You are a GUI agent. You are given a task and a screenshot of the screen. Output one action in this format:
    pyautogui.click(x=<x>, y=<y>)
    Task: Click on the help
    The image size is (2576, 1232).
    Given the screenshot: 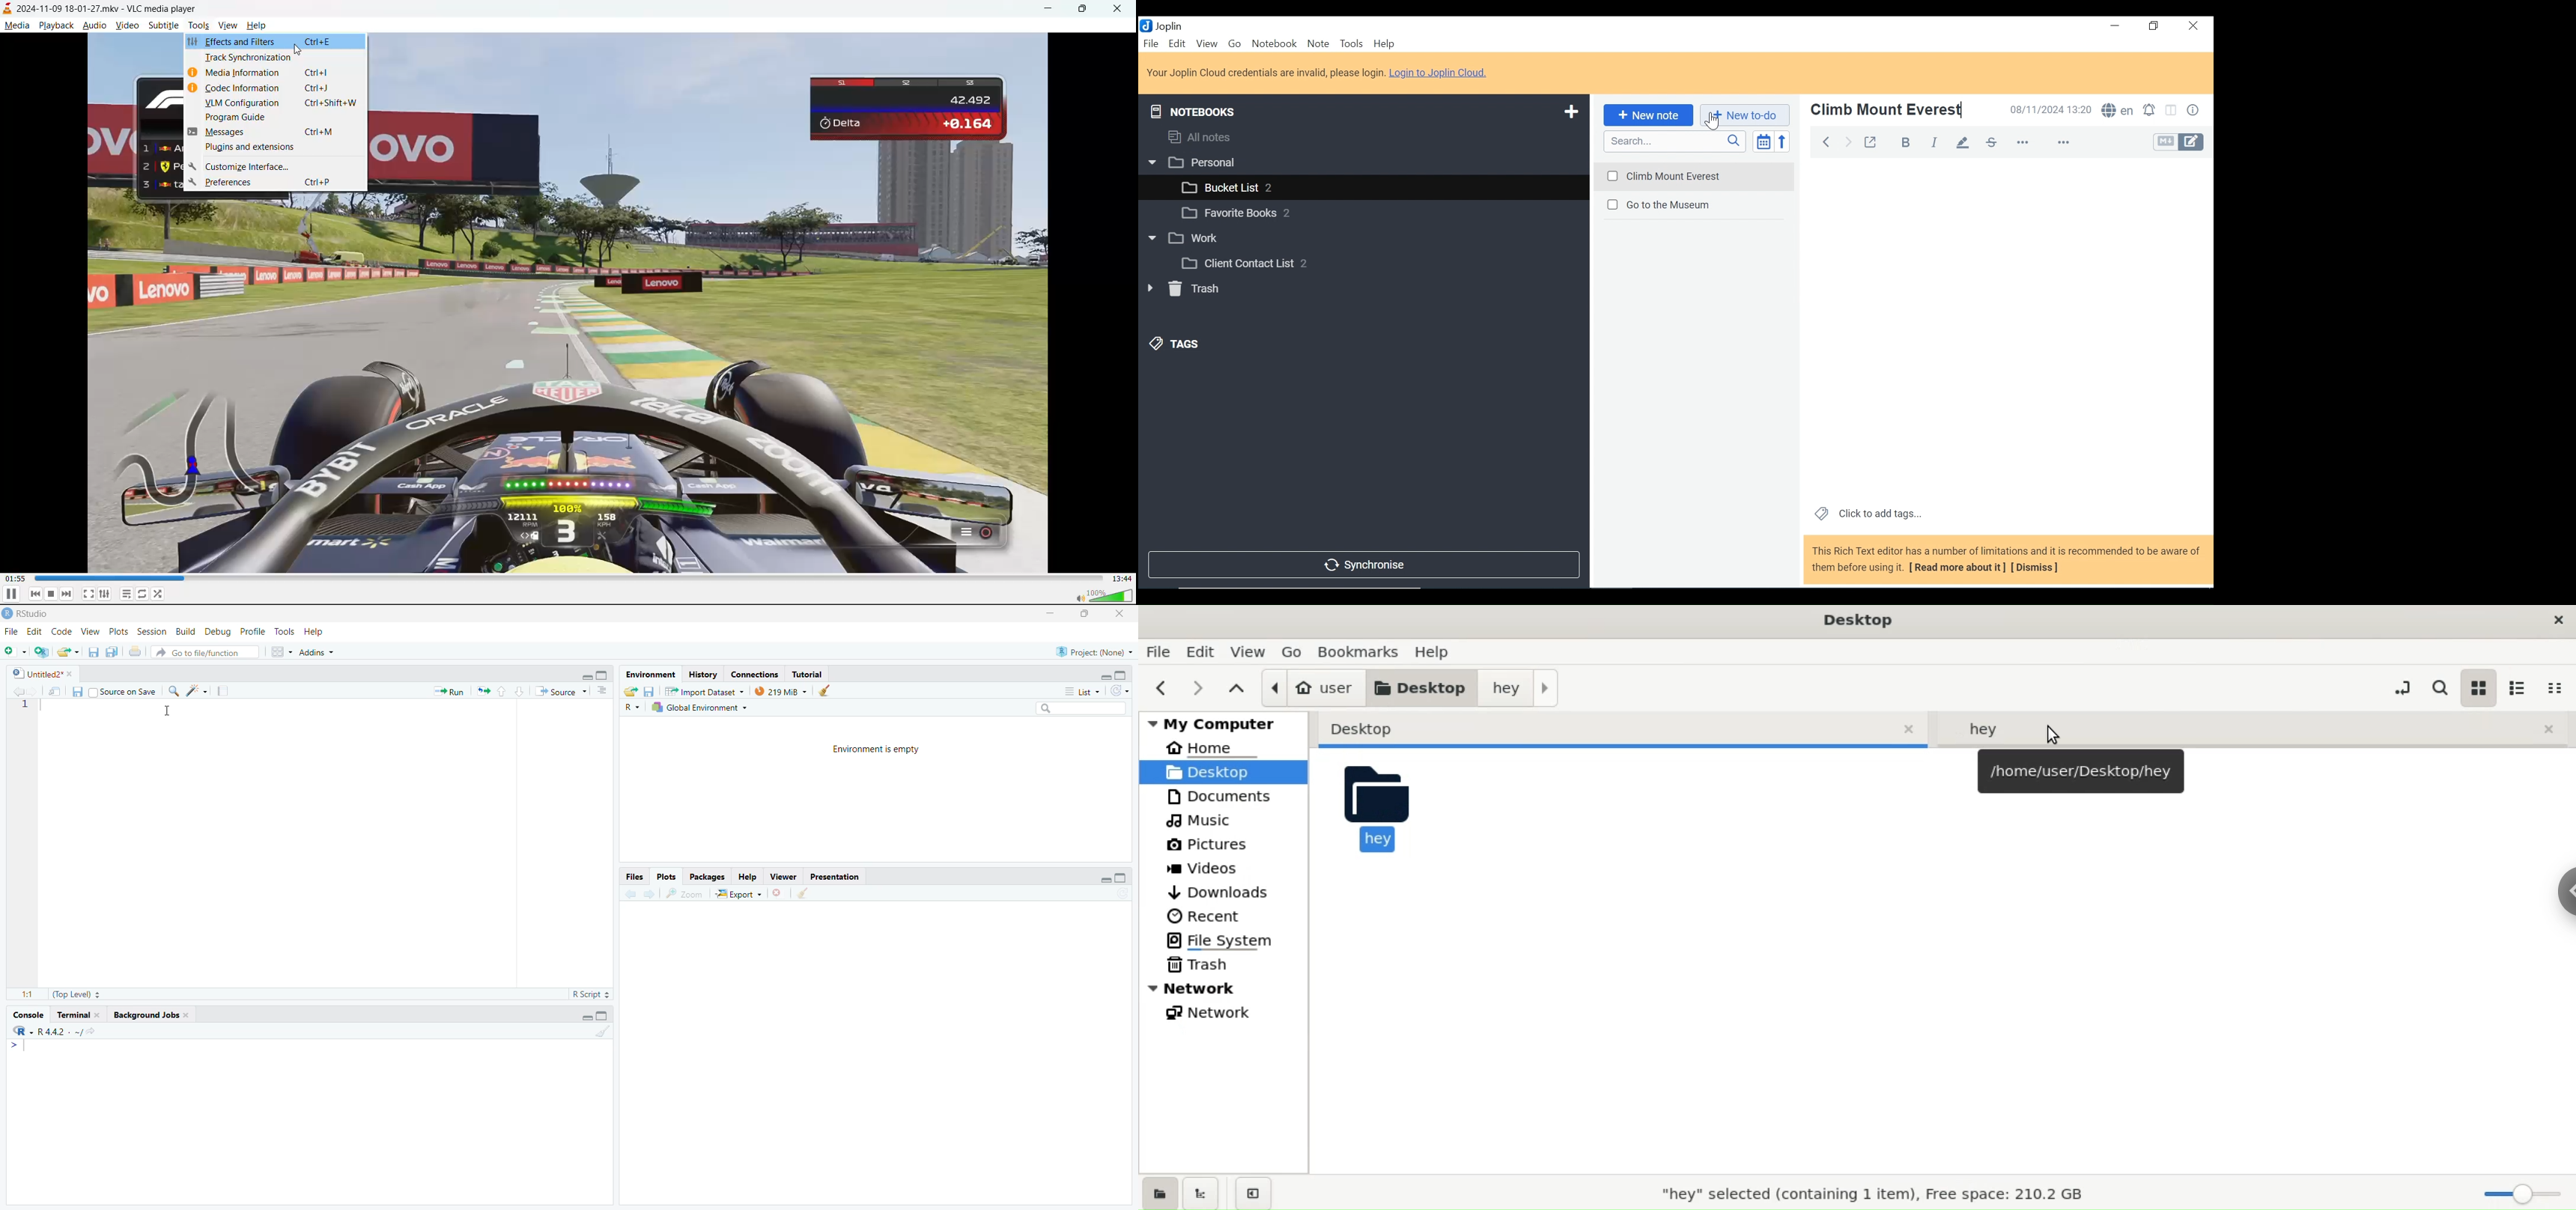 What is the action you would take?
    pyautogui.click(x=256, y=28)
    